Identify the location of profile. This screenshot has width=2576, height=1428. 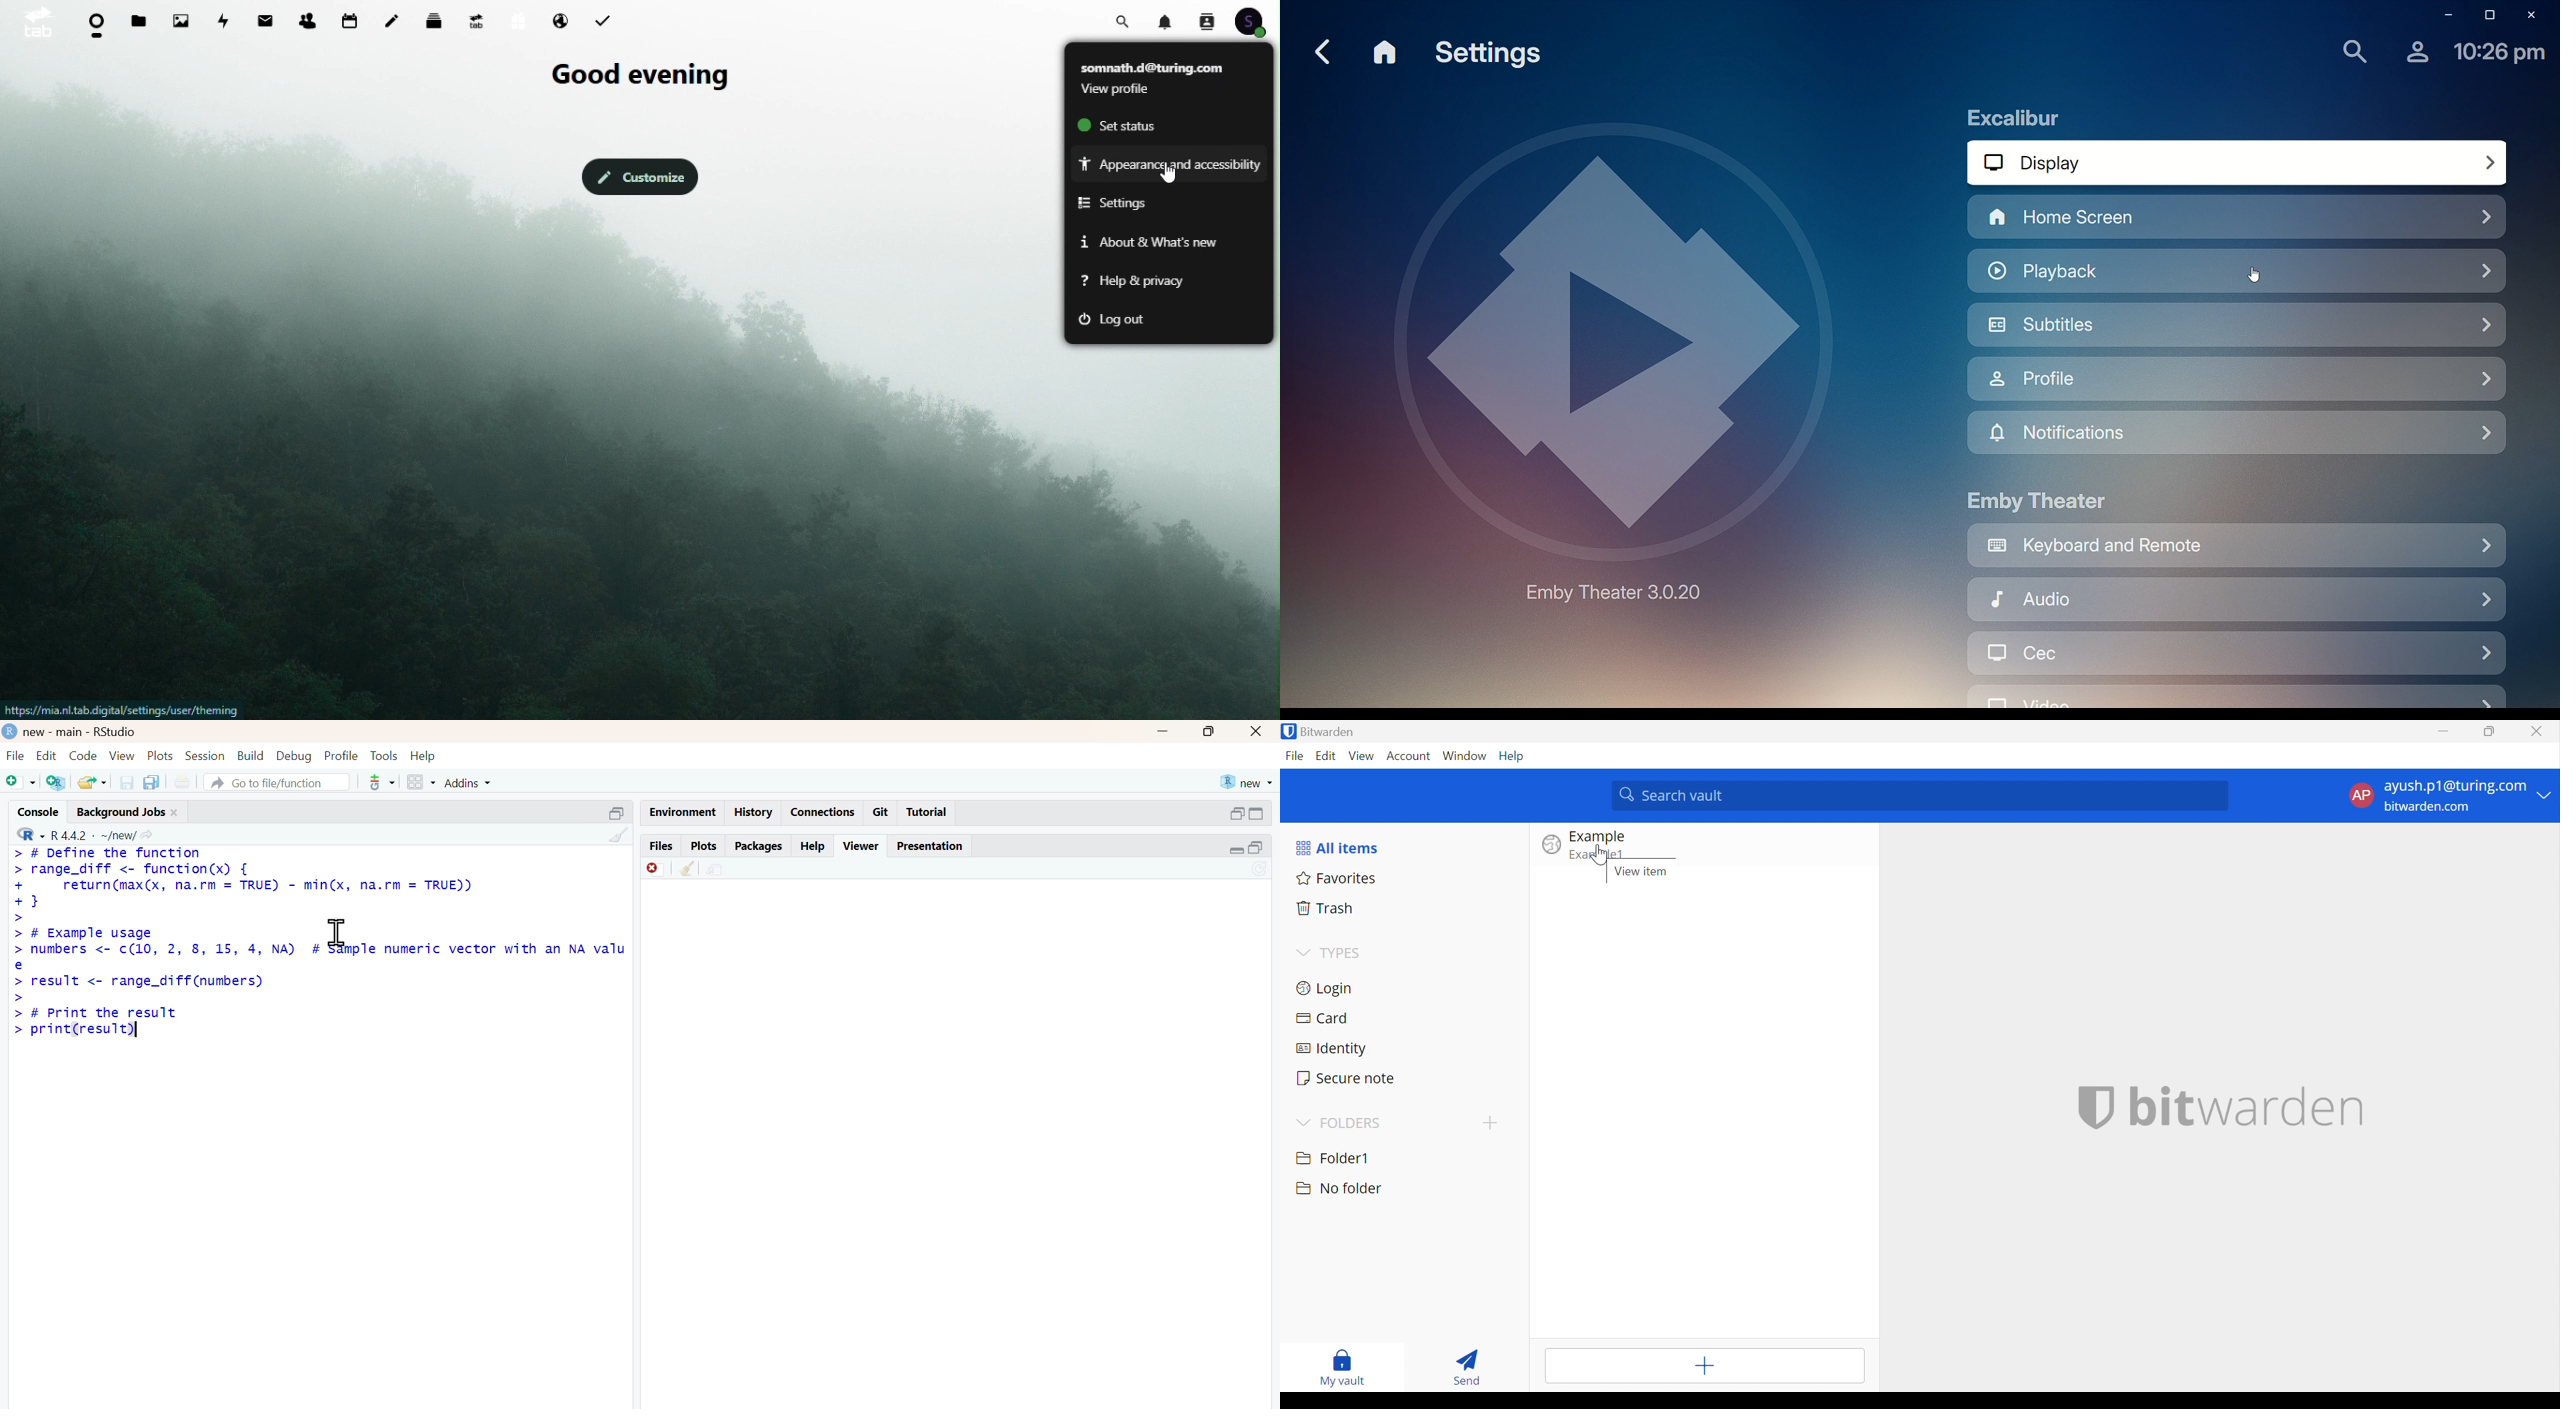
(342, 757).